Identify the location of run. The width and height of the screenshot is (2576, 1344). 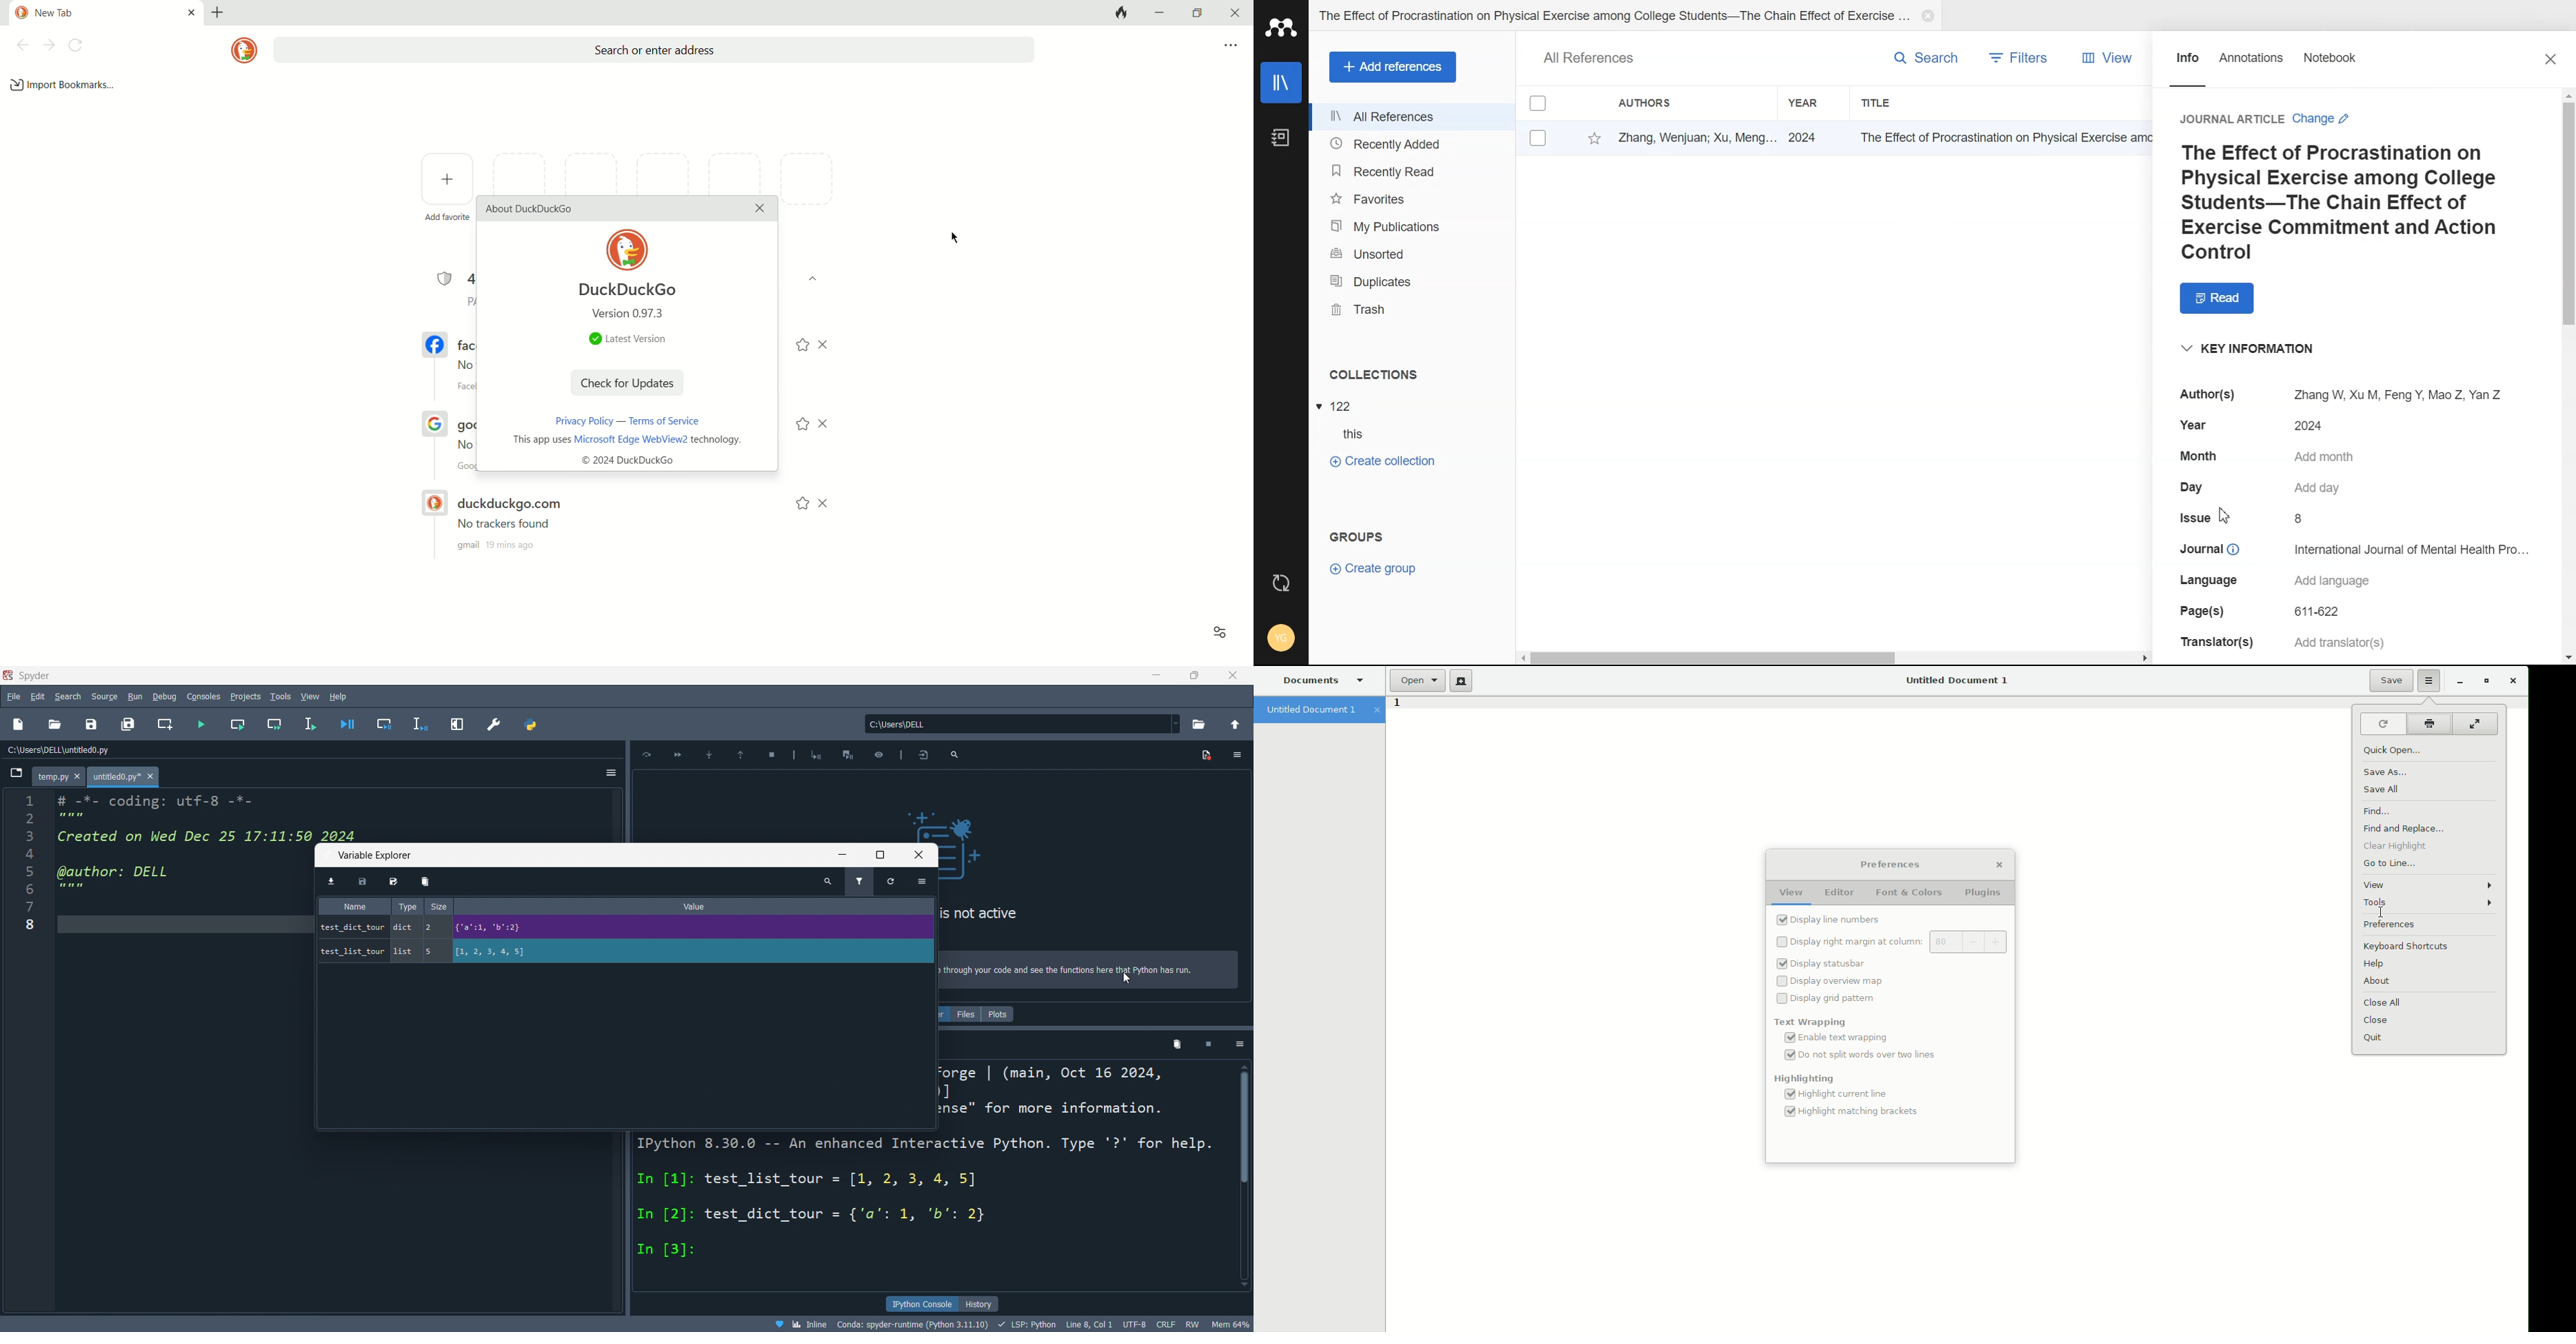
(135, 697).